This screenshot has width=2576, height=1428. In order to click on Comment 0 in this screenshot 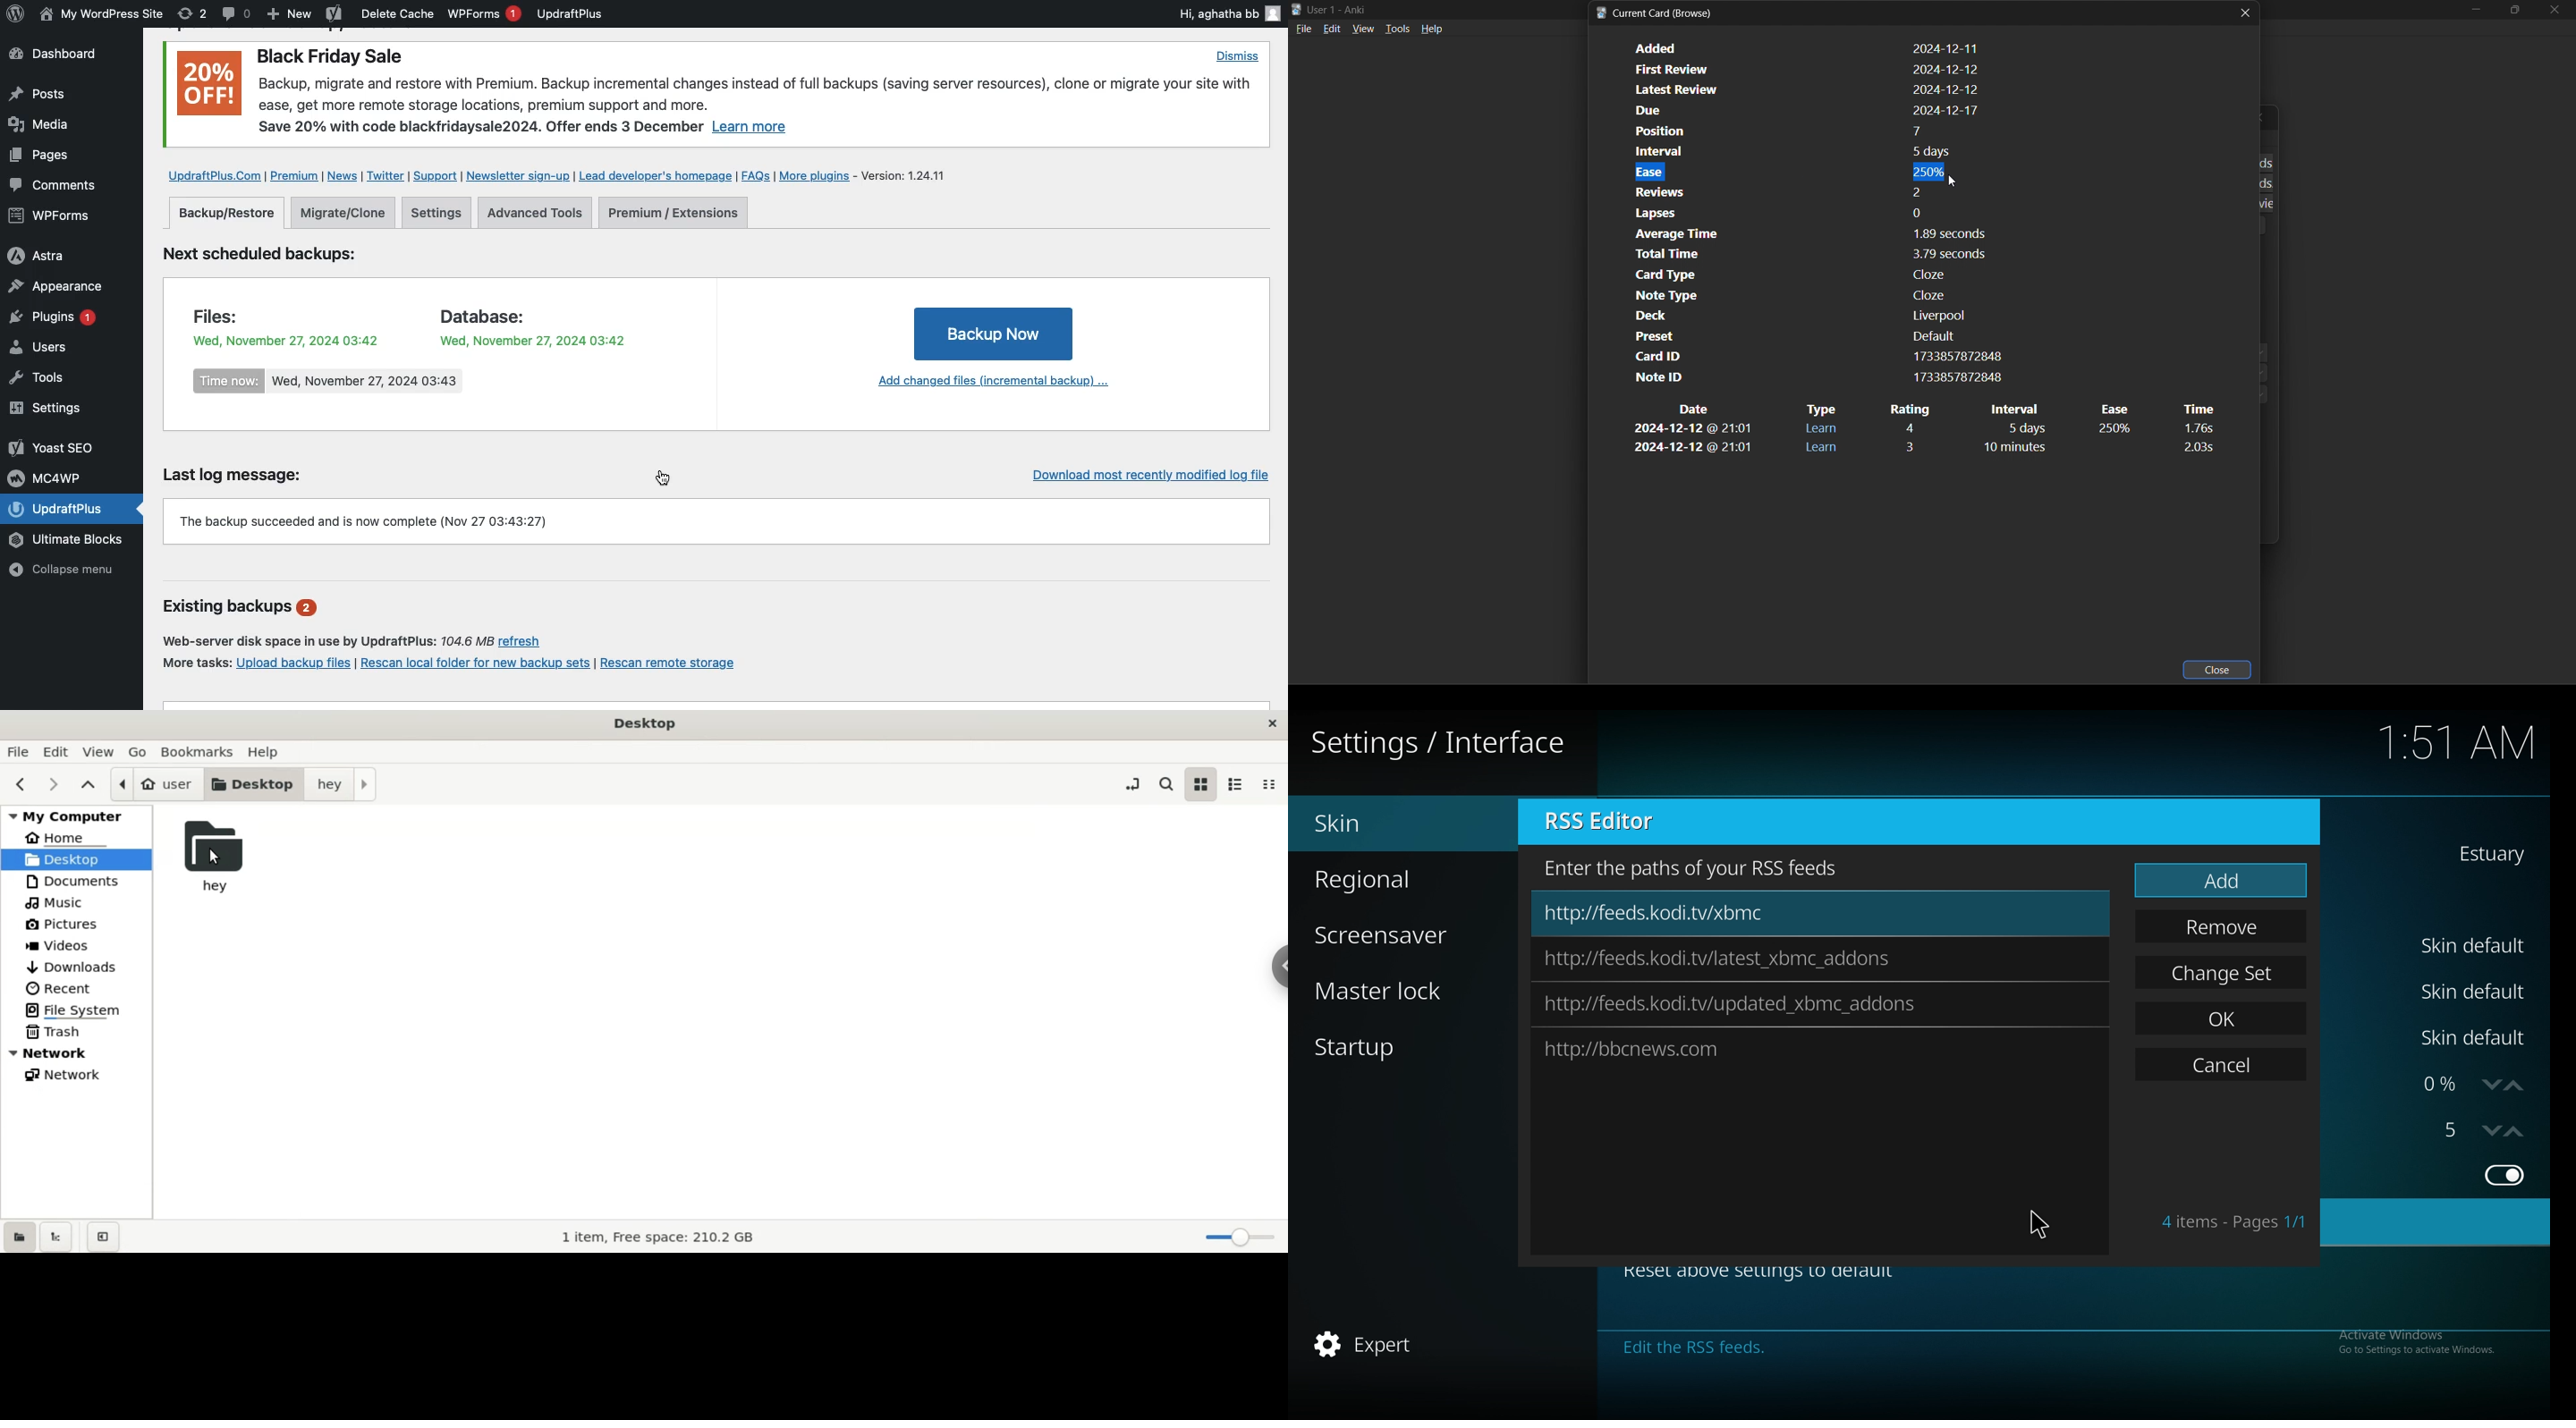, I will do `click(237, 13)`.